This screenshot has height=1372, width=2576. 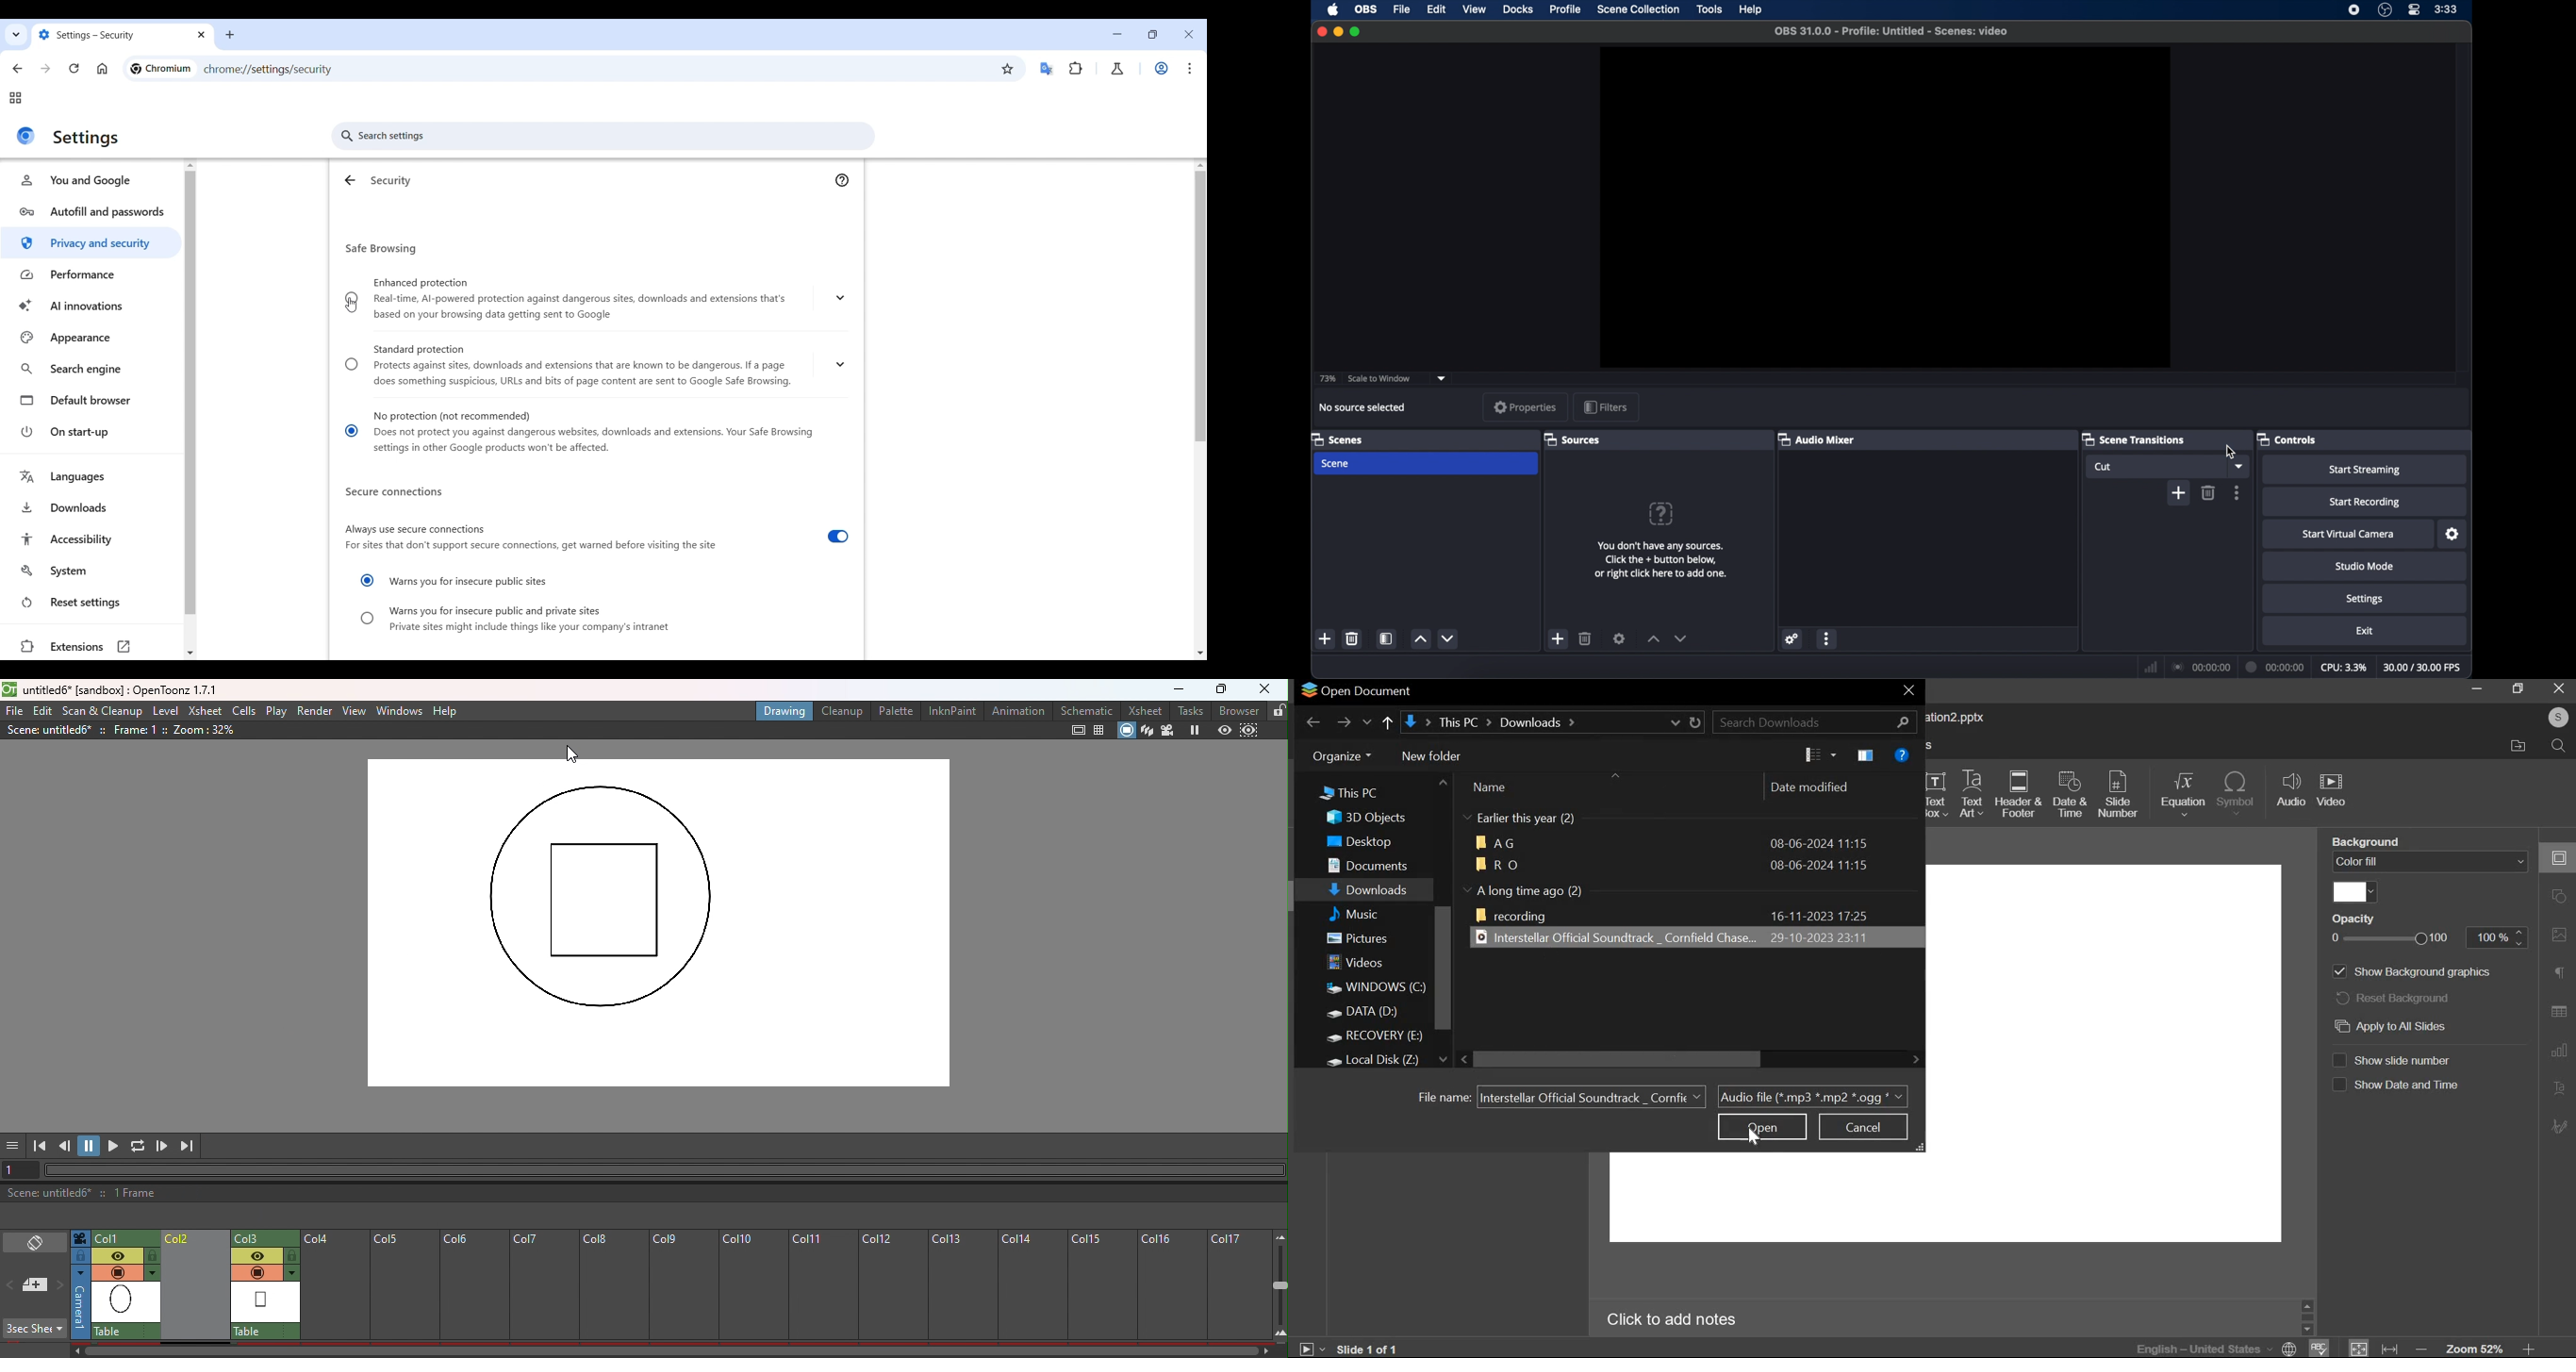 I want to click on header & footer, so click(x=2022, y=795).